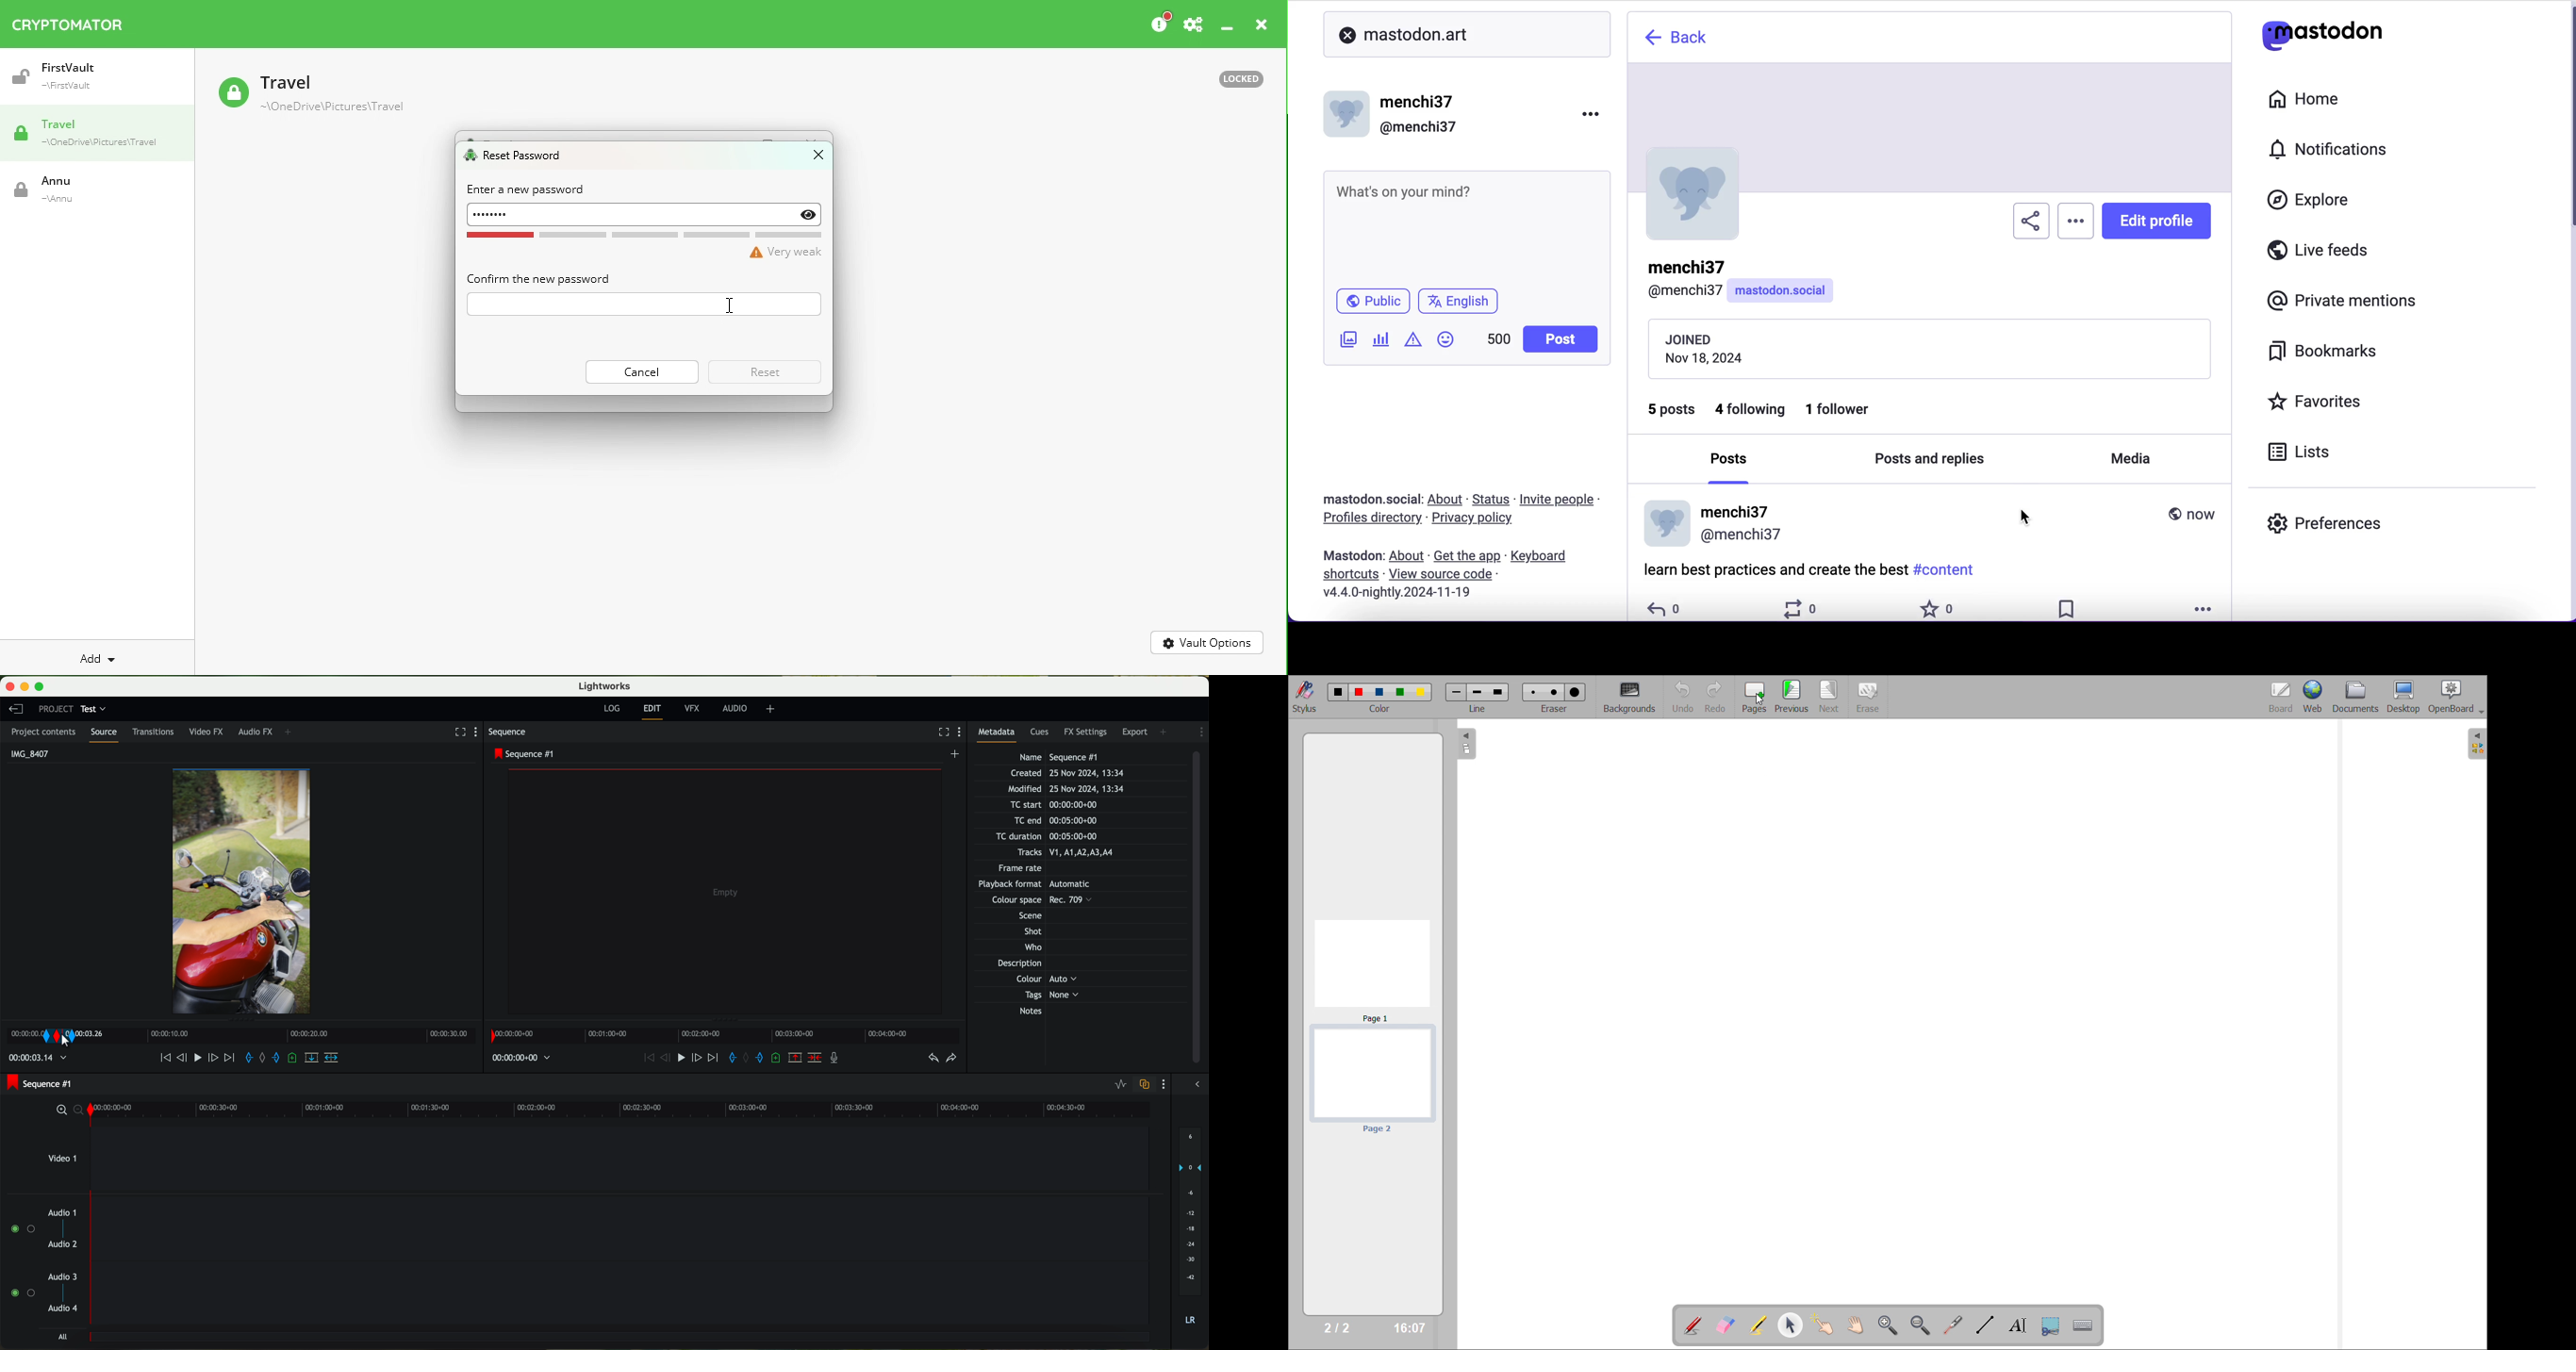 The image size is (2576, 1372). What do you see at coordinates (1685, 39) in the screenshot?
I see `back` at bounding box center [1685, 39].